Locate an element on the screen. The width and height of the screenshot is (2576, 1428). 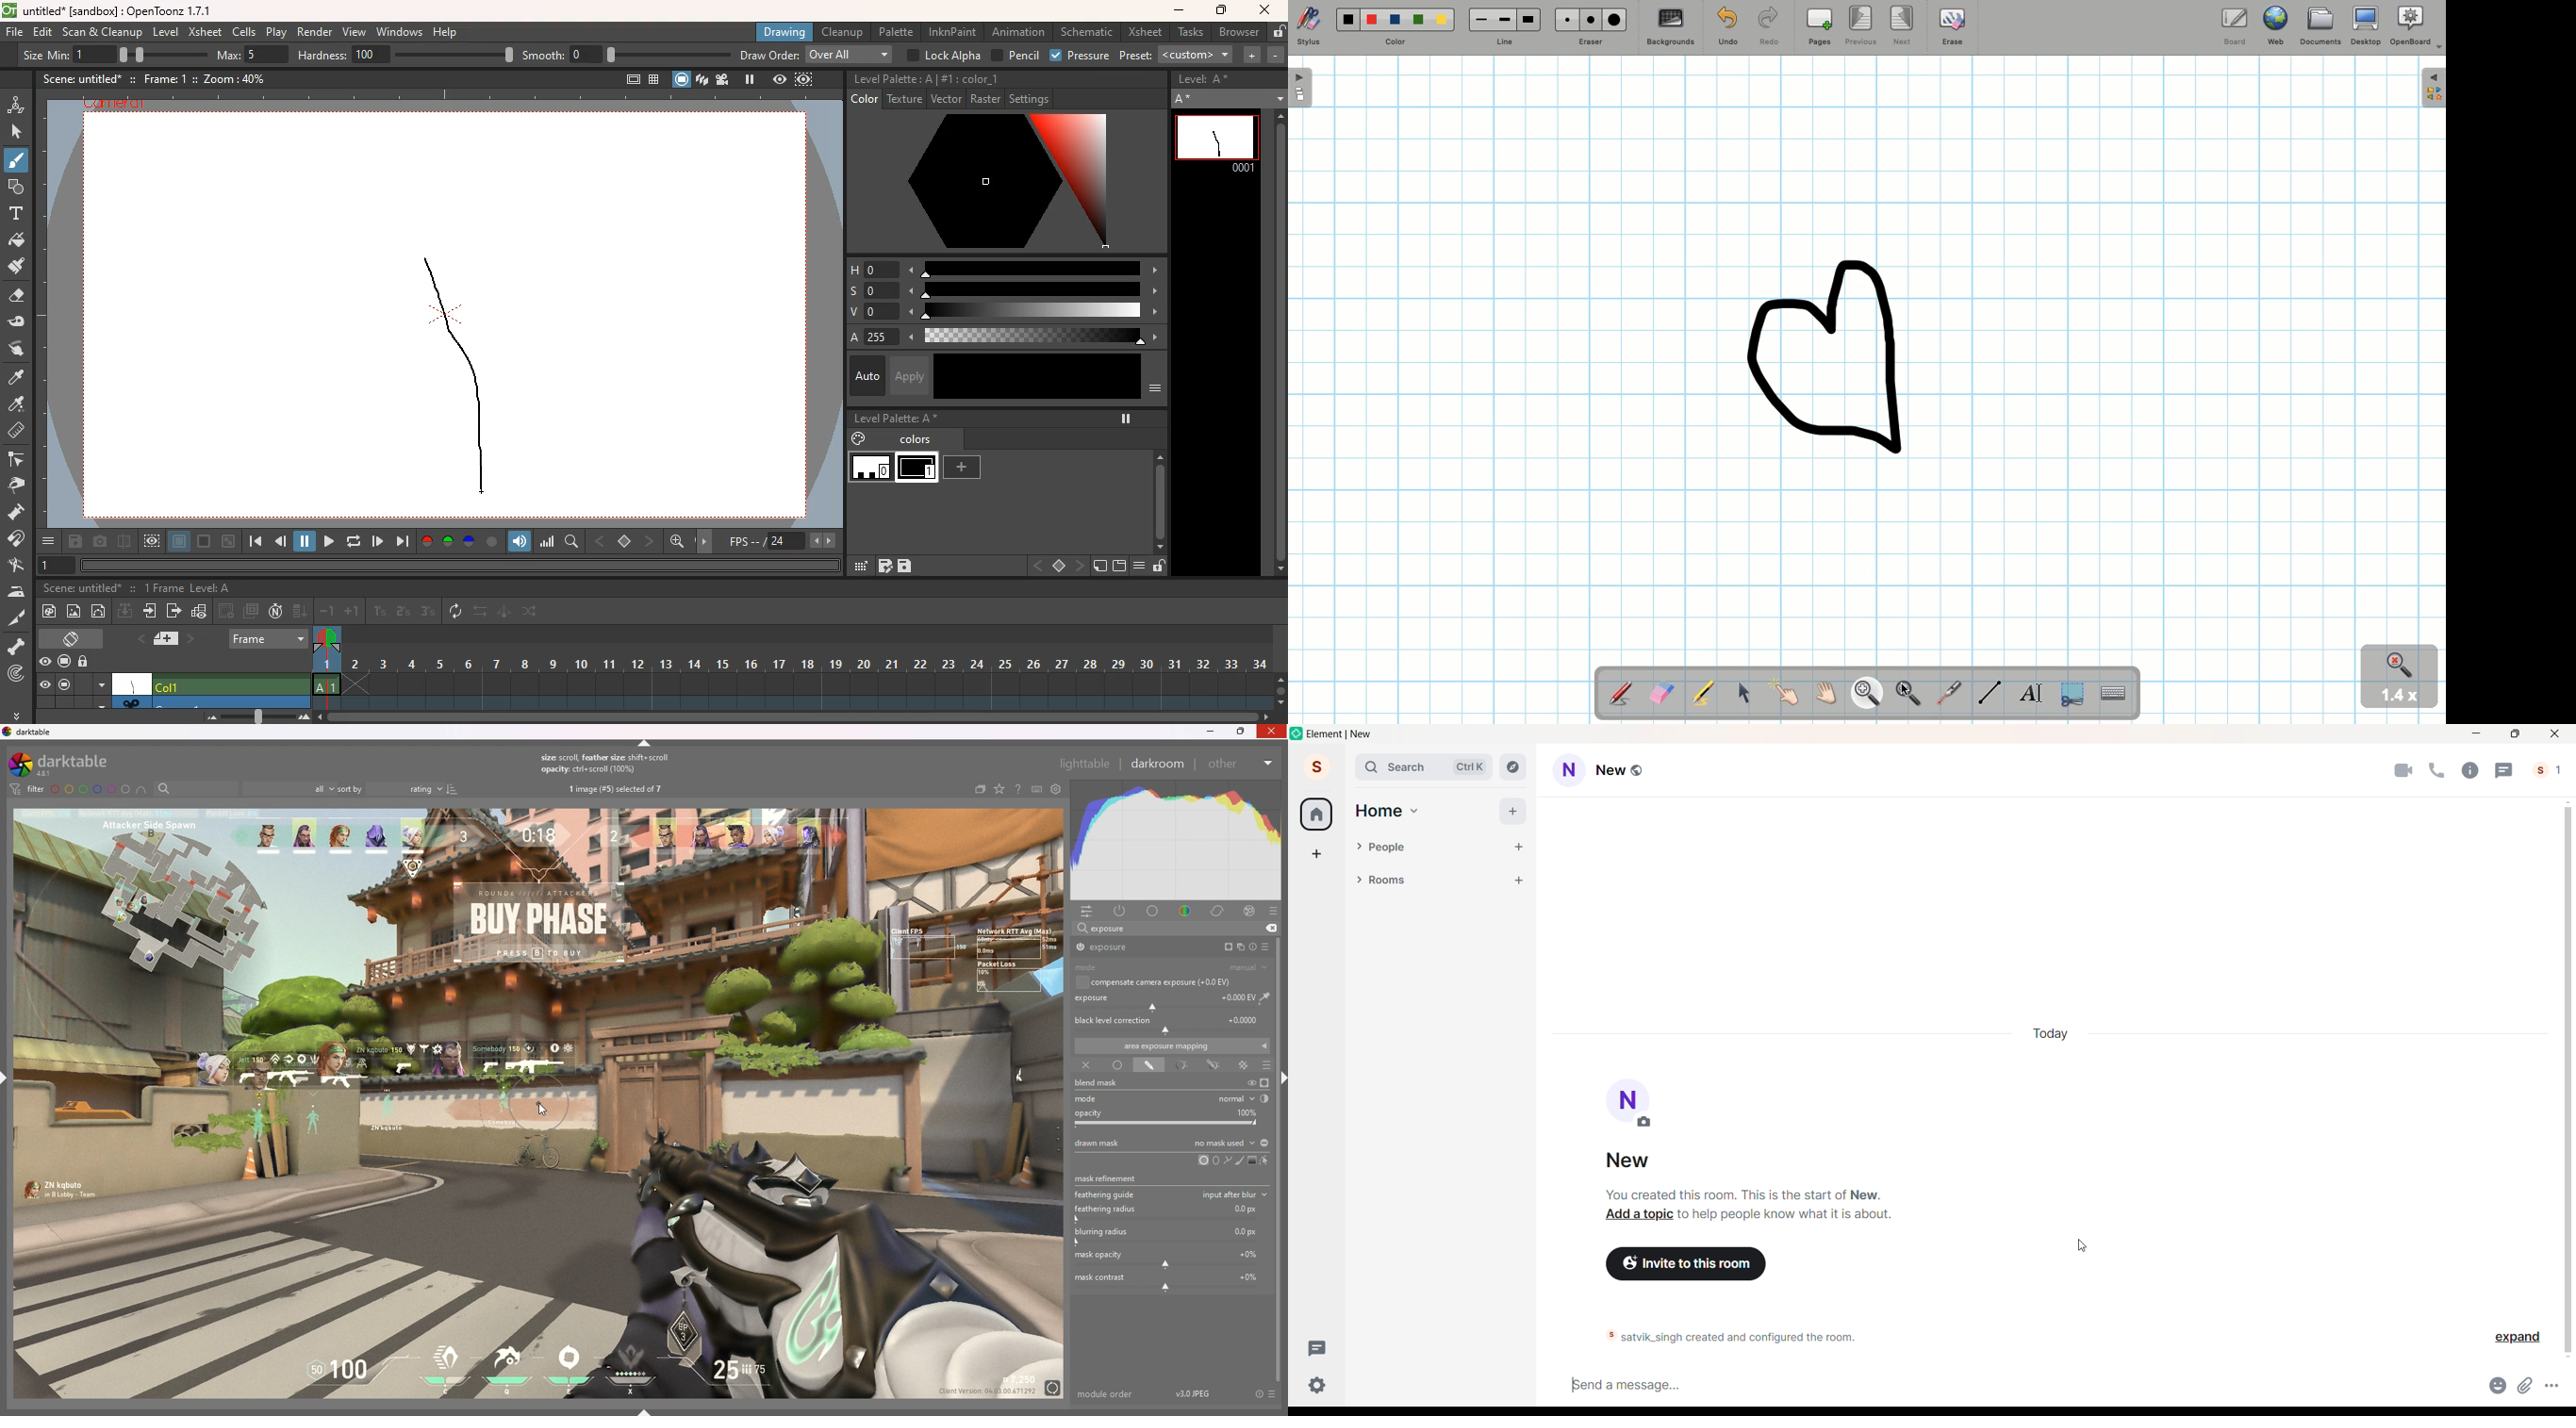
show global preference is located at coordinates (1055, 789).